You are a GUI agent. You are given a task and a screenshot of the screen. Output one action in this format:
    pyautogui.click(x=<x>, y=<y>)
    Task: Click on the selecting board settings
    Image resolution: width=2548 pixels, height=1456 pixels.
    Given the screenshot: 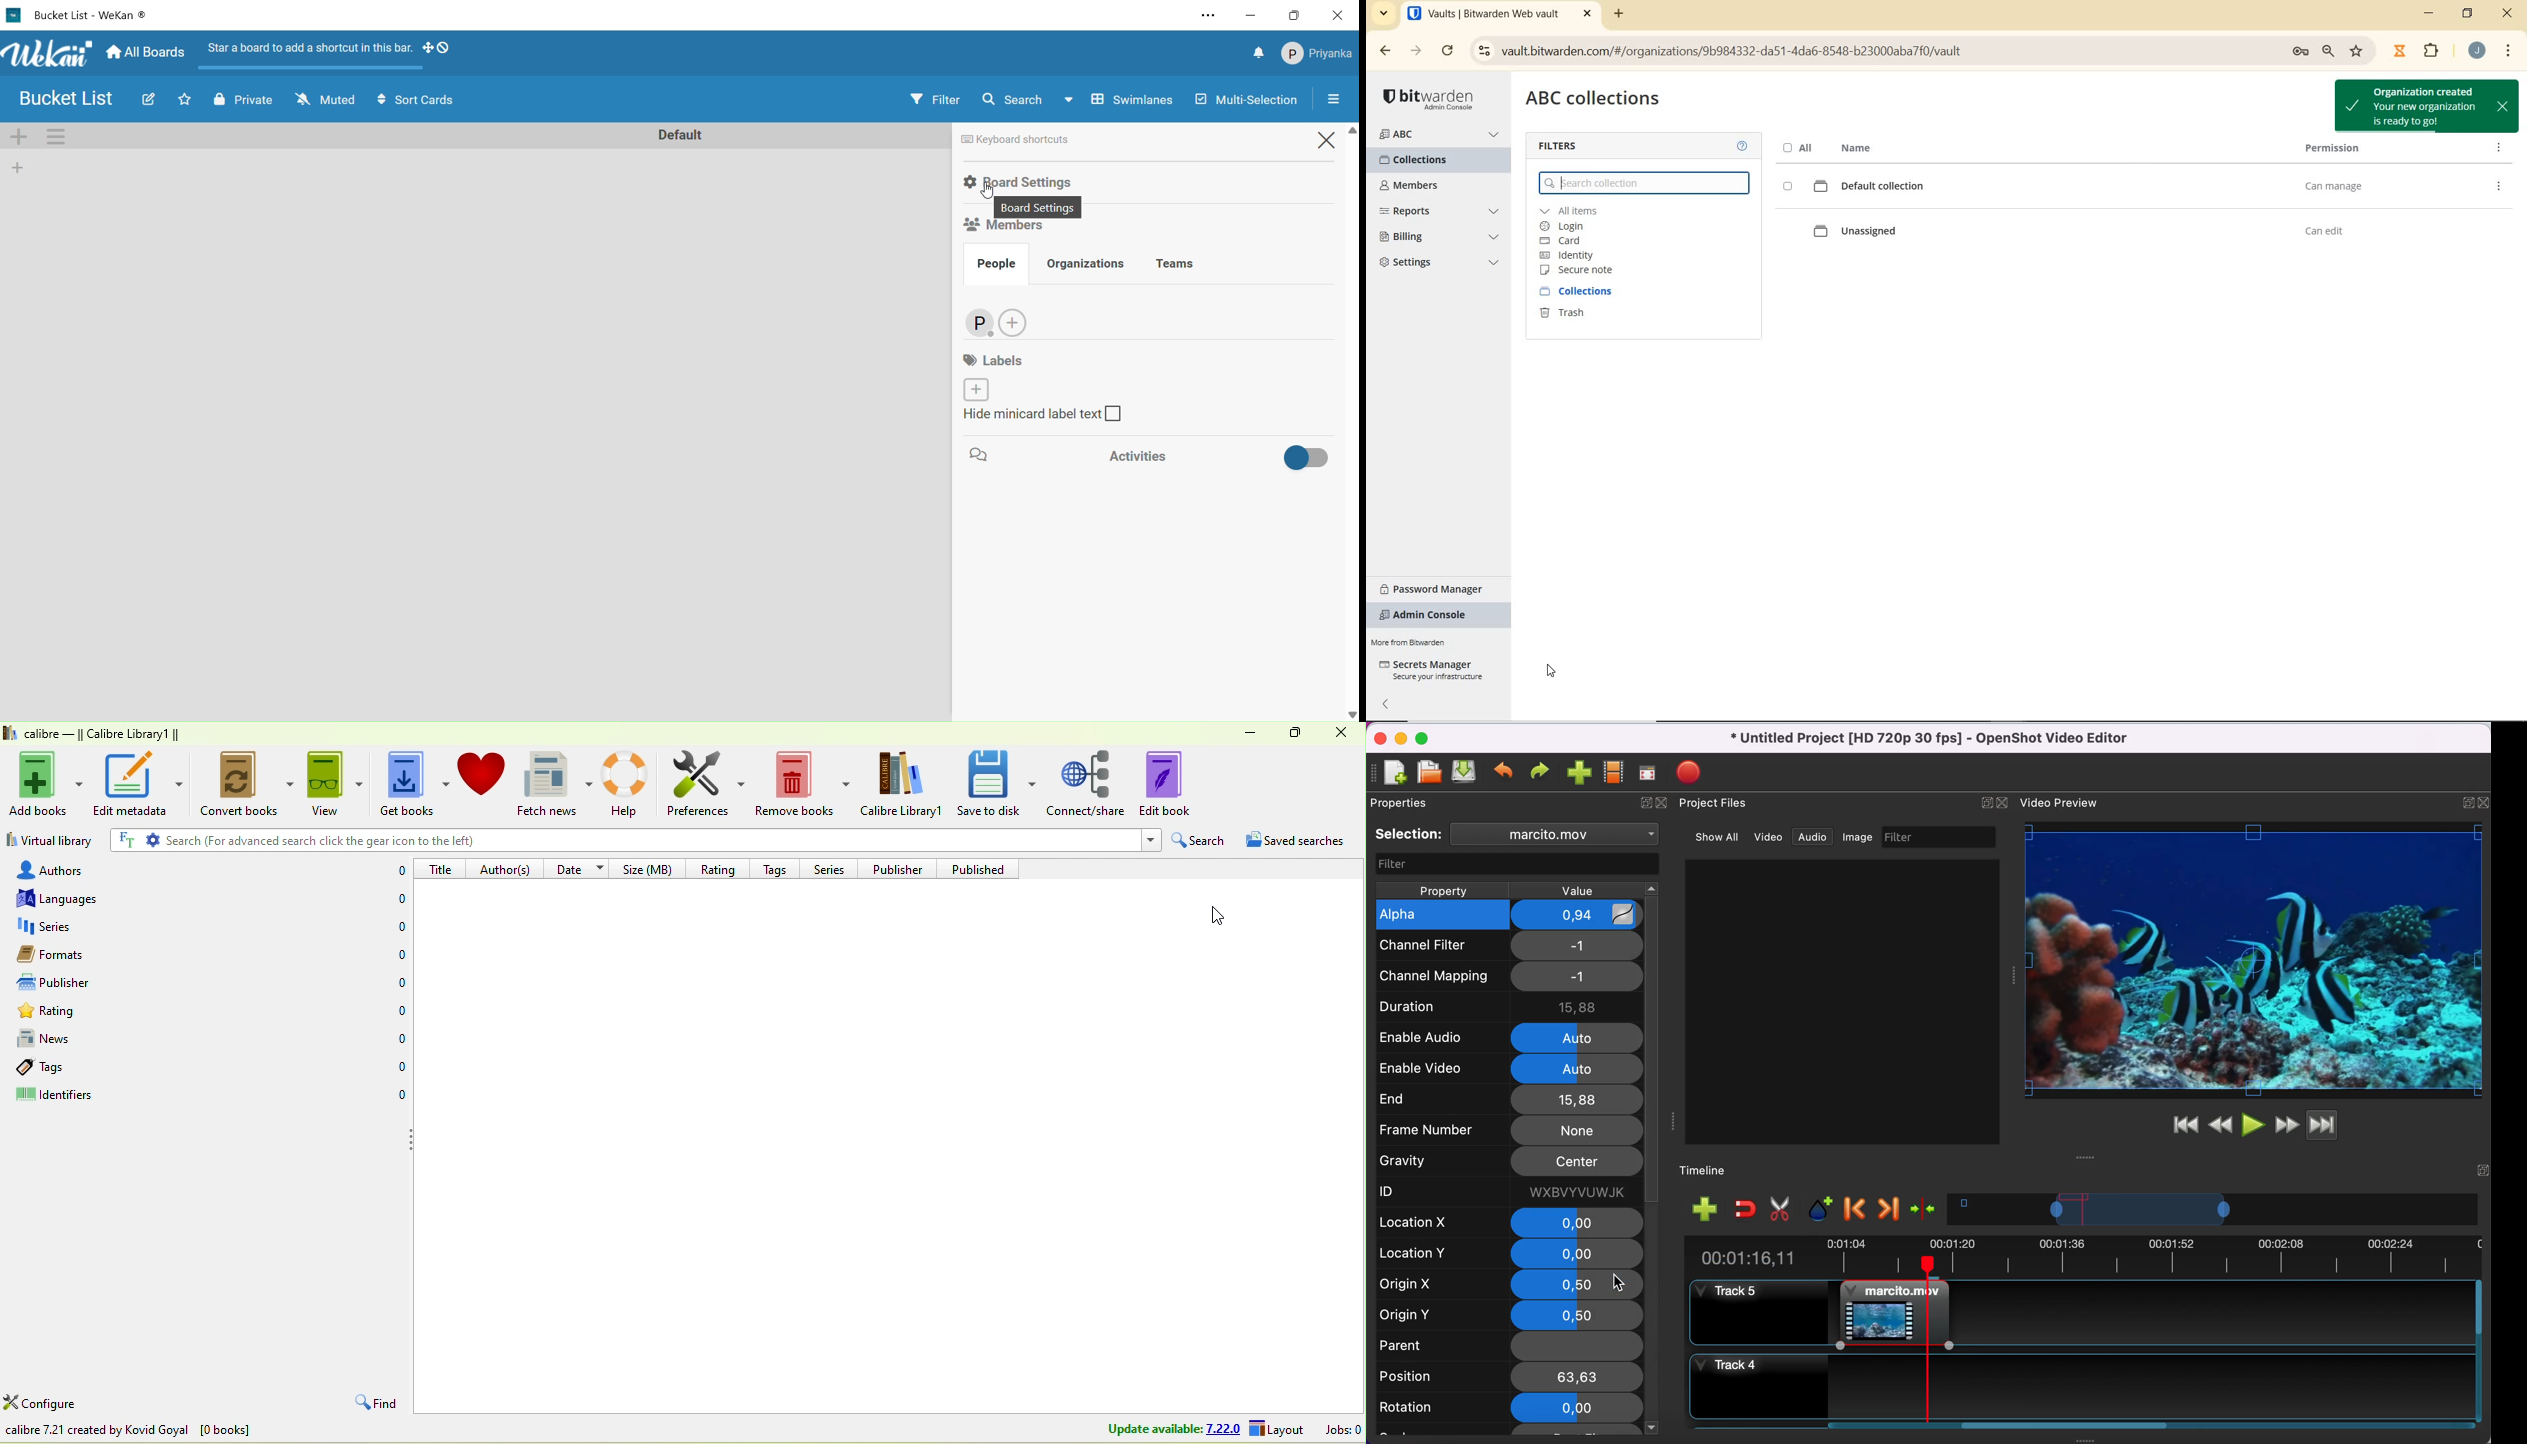 What is the action you would take?
    pyautogui.click(x=1016, y=182)
    